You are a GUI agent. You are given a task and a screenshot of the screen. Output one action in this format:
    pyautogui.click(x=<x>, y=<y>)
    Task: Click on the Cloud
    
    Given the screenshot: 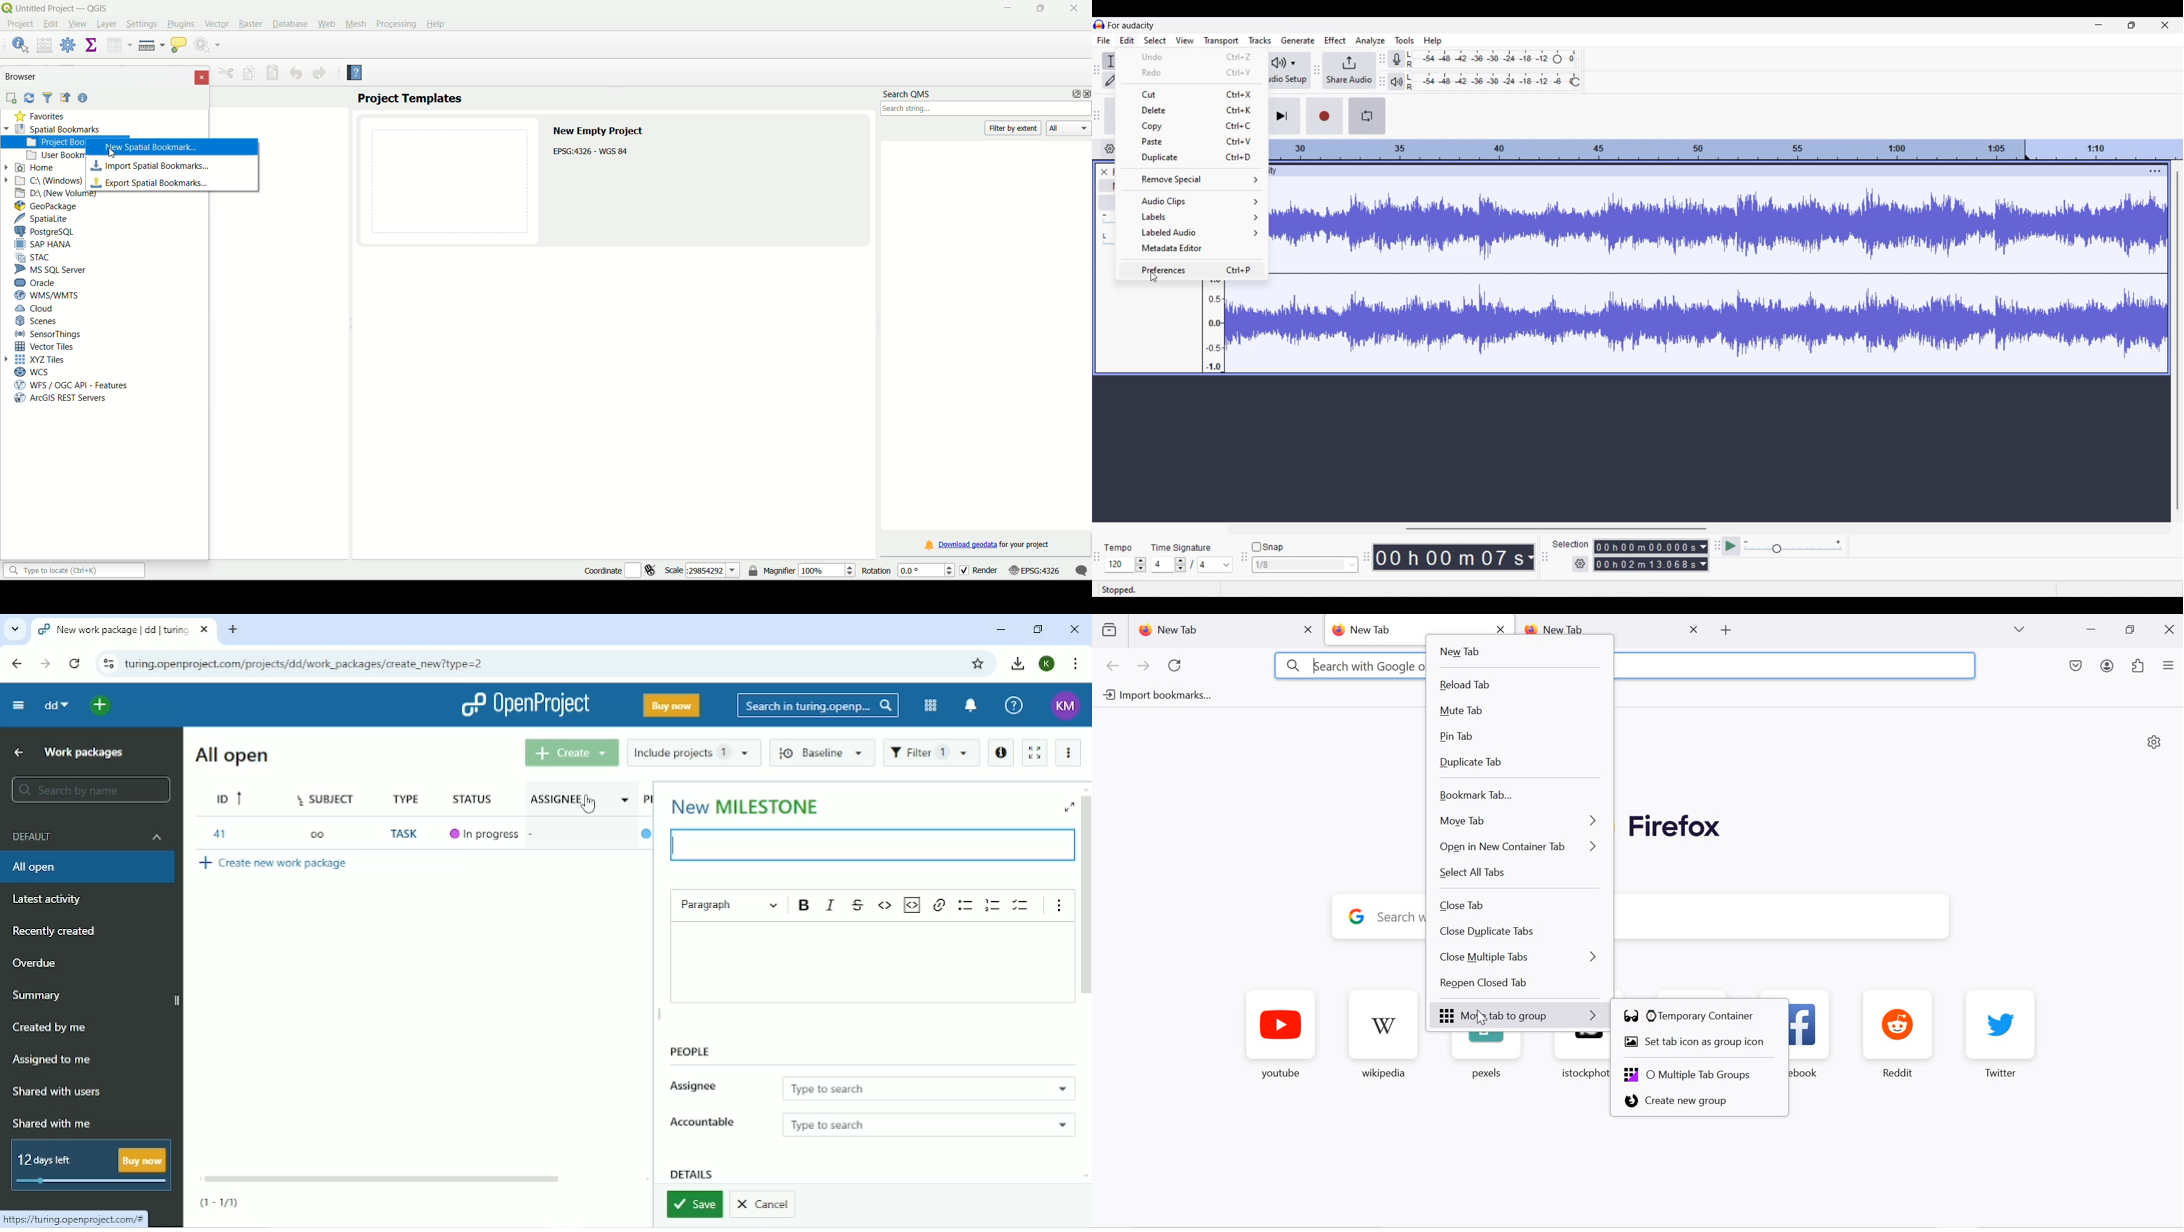 What is the action you would take?
    pyautogui.click(x=35, y=309)
    